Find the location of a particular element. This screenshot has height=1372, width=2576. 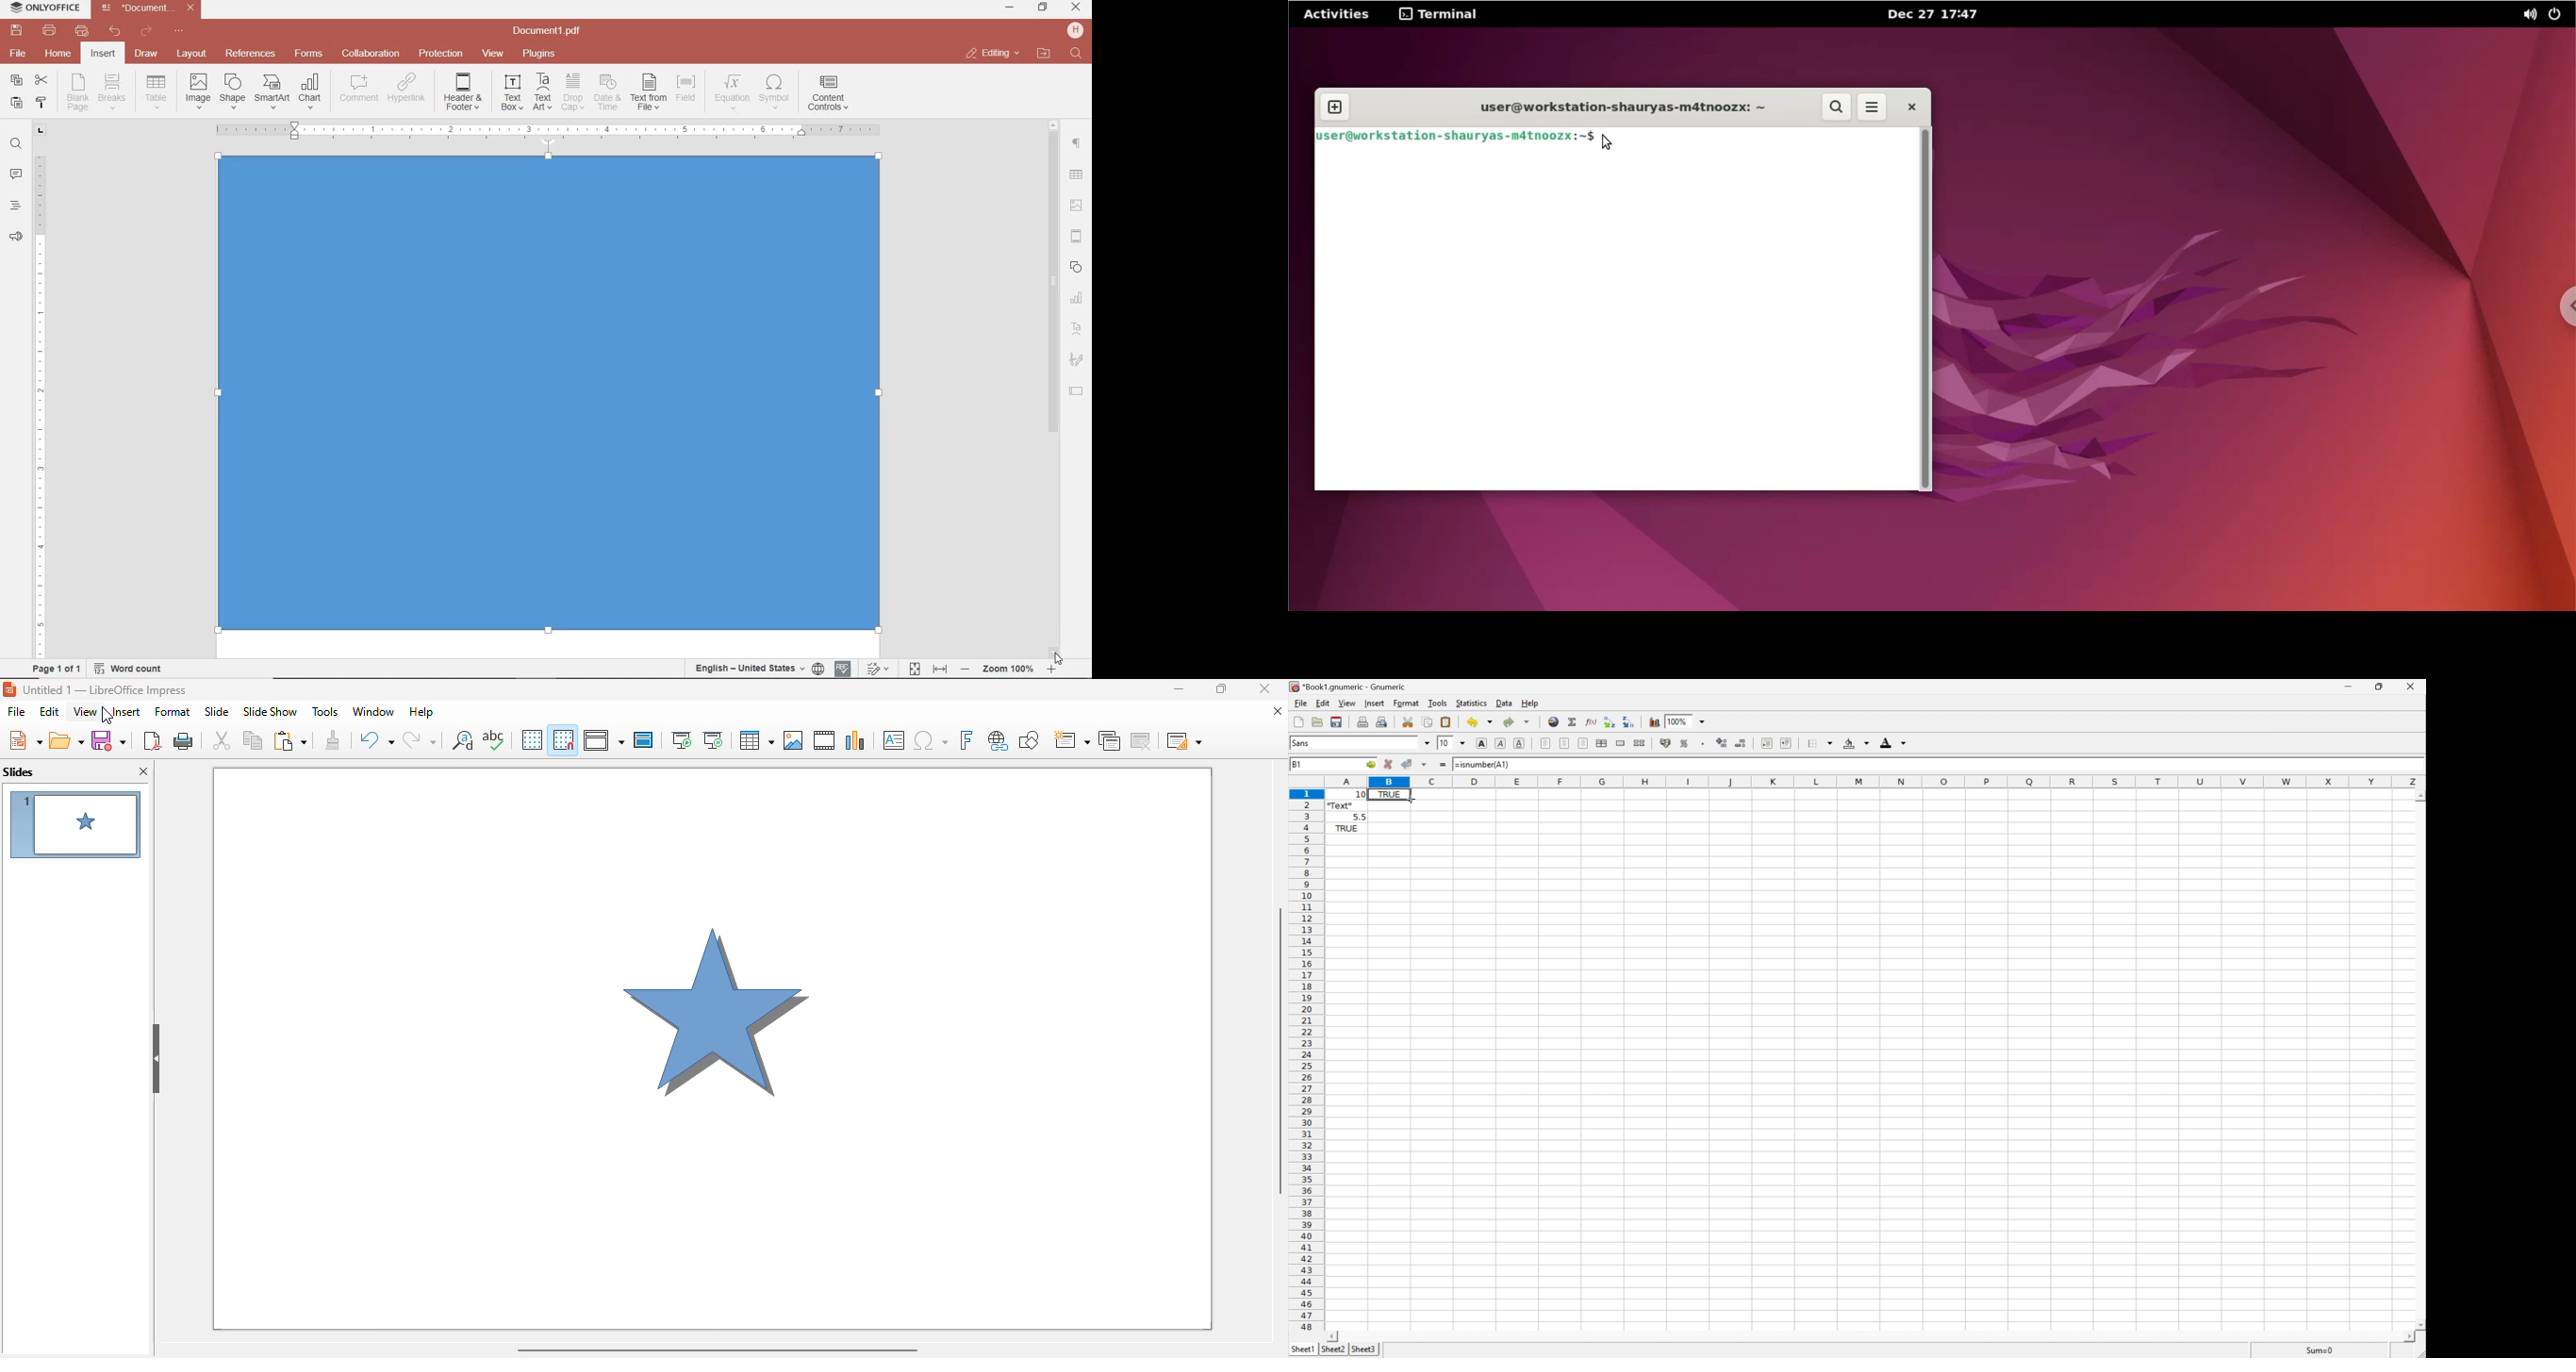

draw is located at coordinates (147, 53).